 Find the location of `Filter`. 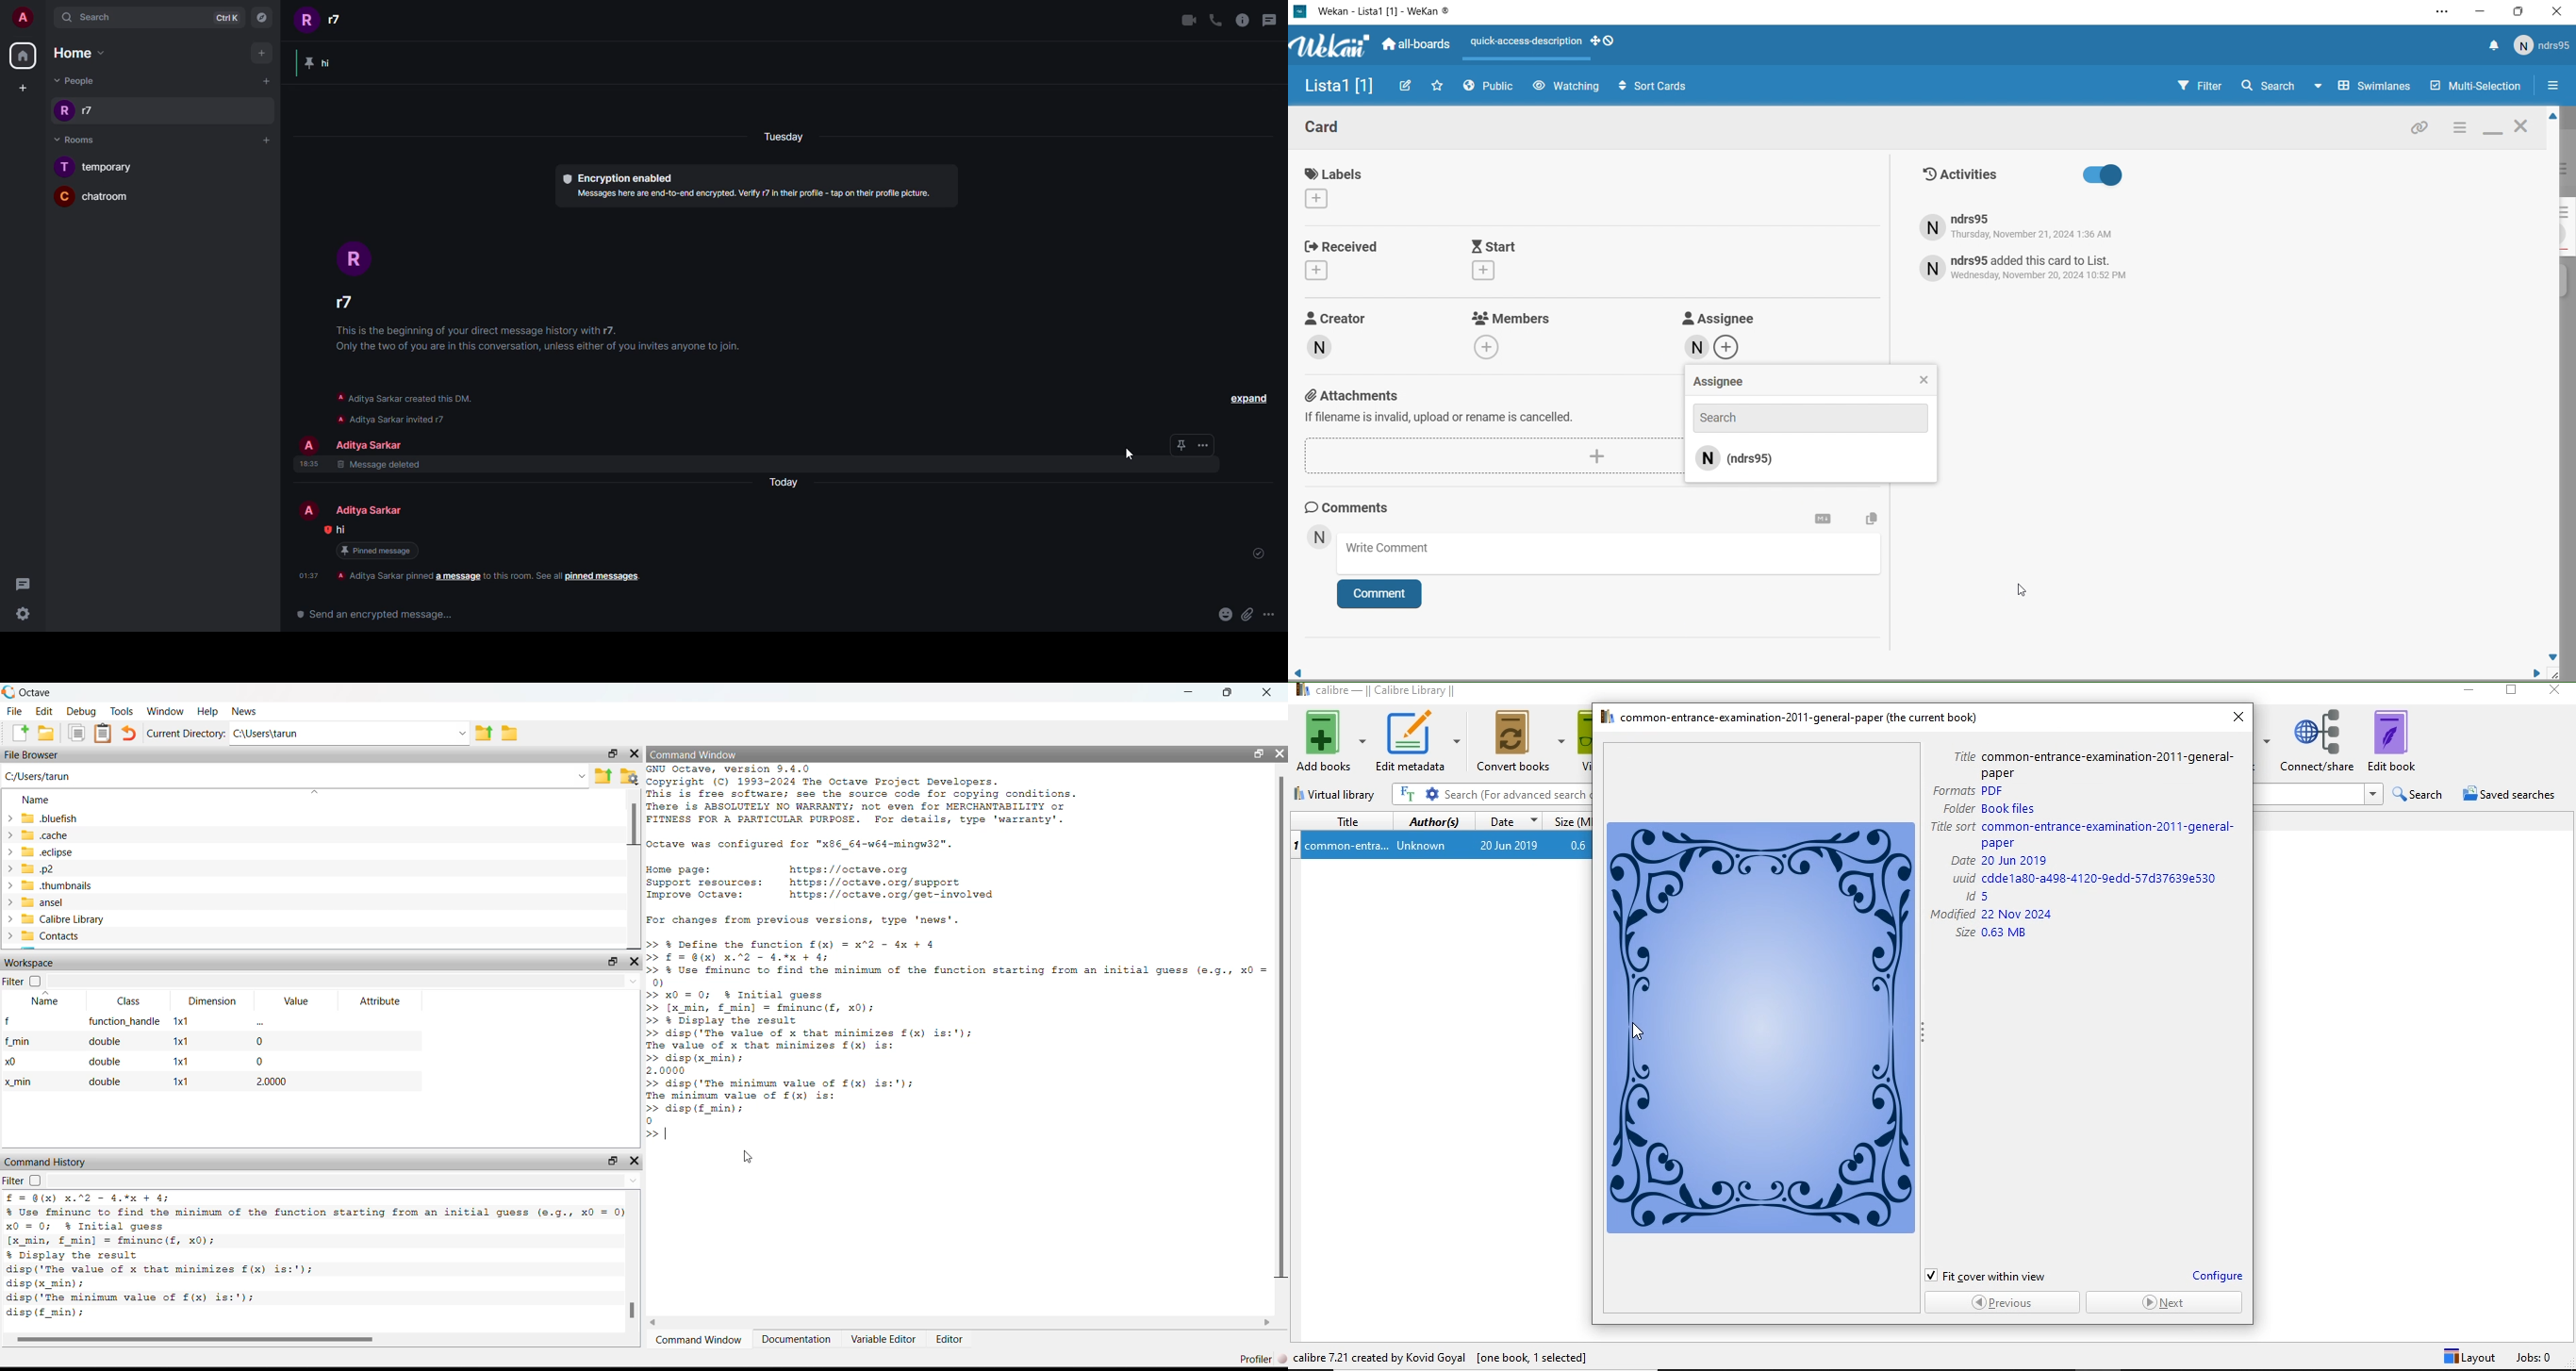

Filter is located at coordinates (2188, 87).